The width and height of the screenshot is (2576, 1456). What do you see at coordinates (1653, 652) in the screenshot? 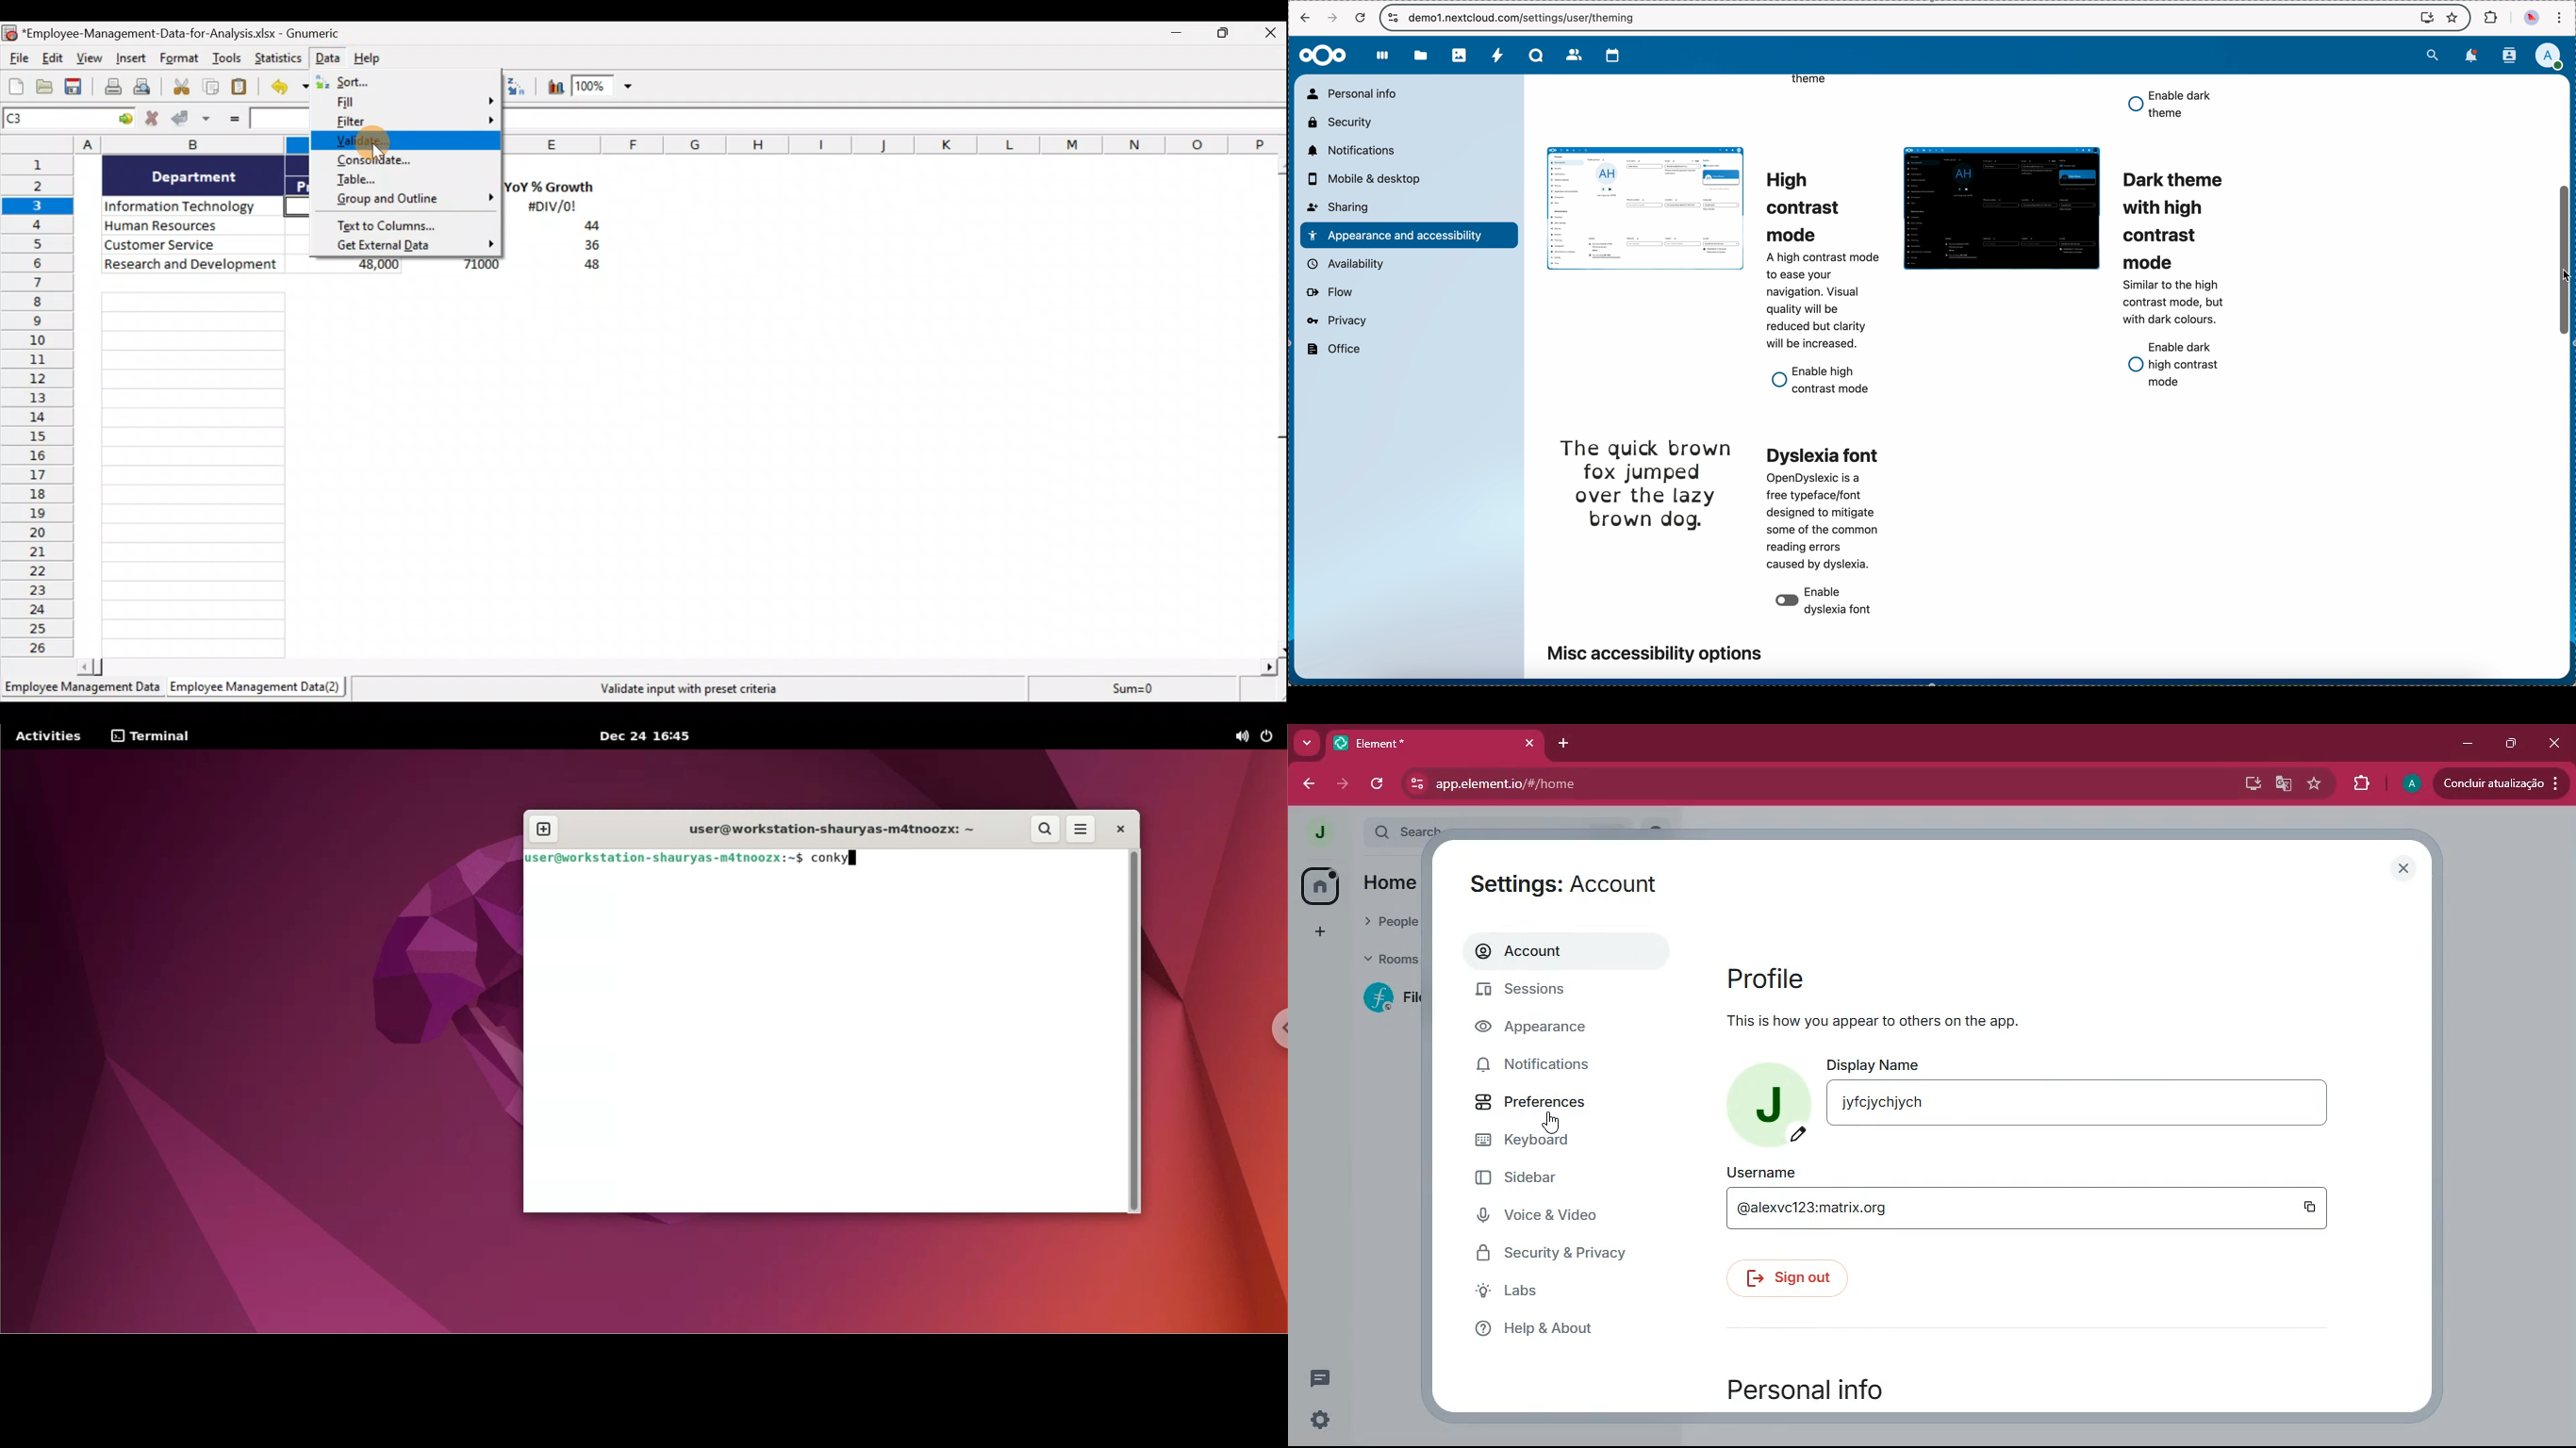
I see `misc accessibility options` at bounding box center [1653, 652].